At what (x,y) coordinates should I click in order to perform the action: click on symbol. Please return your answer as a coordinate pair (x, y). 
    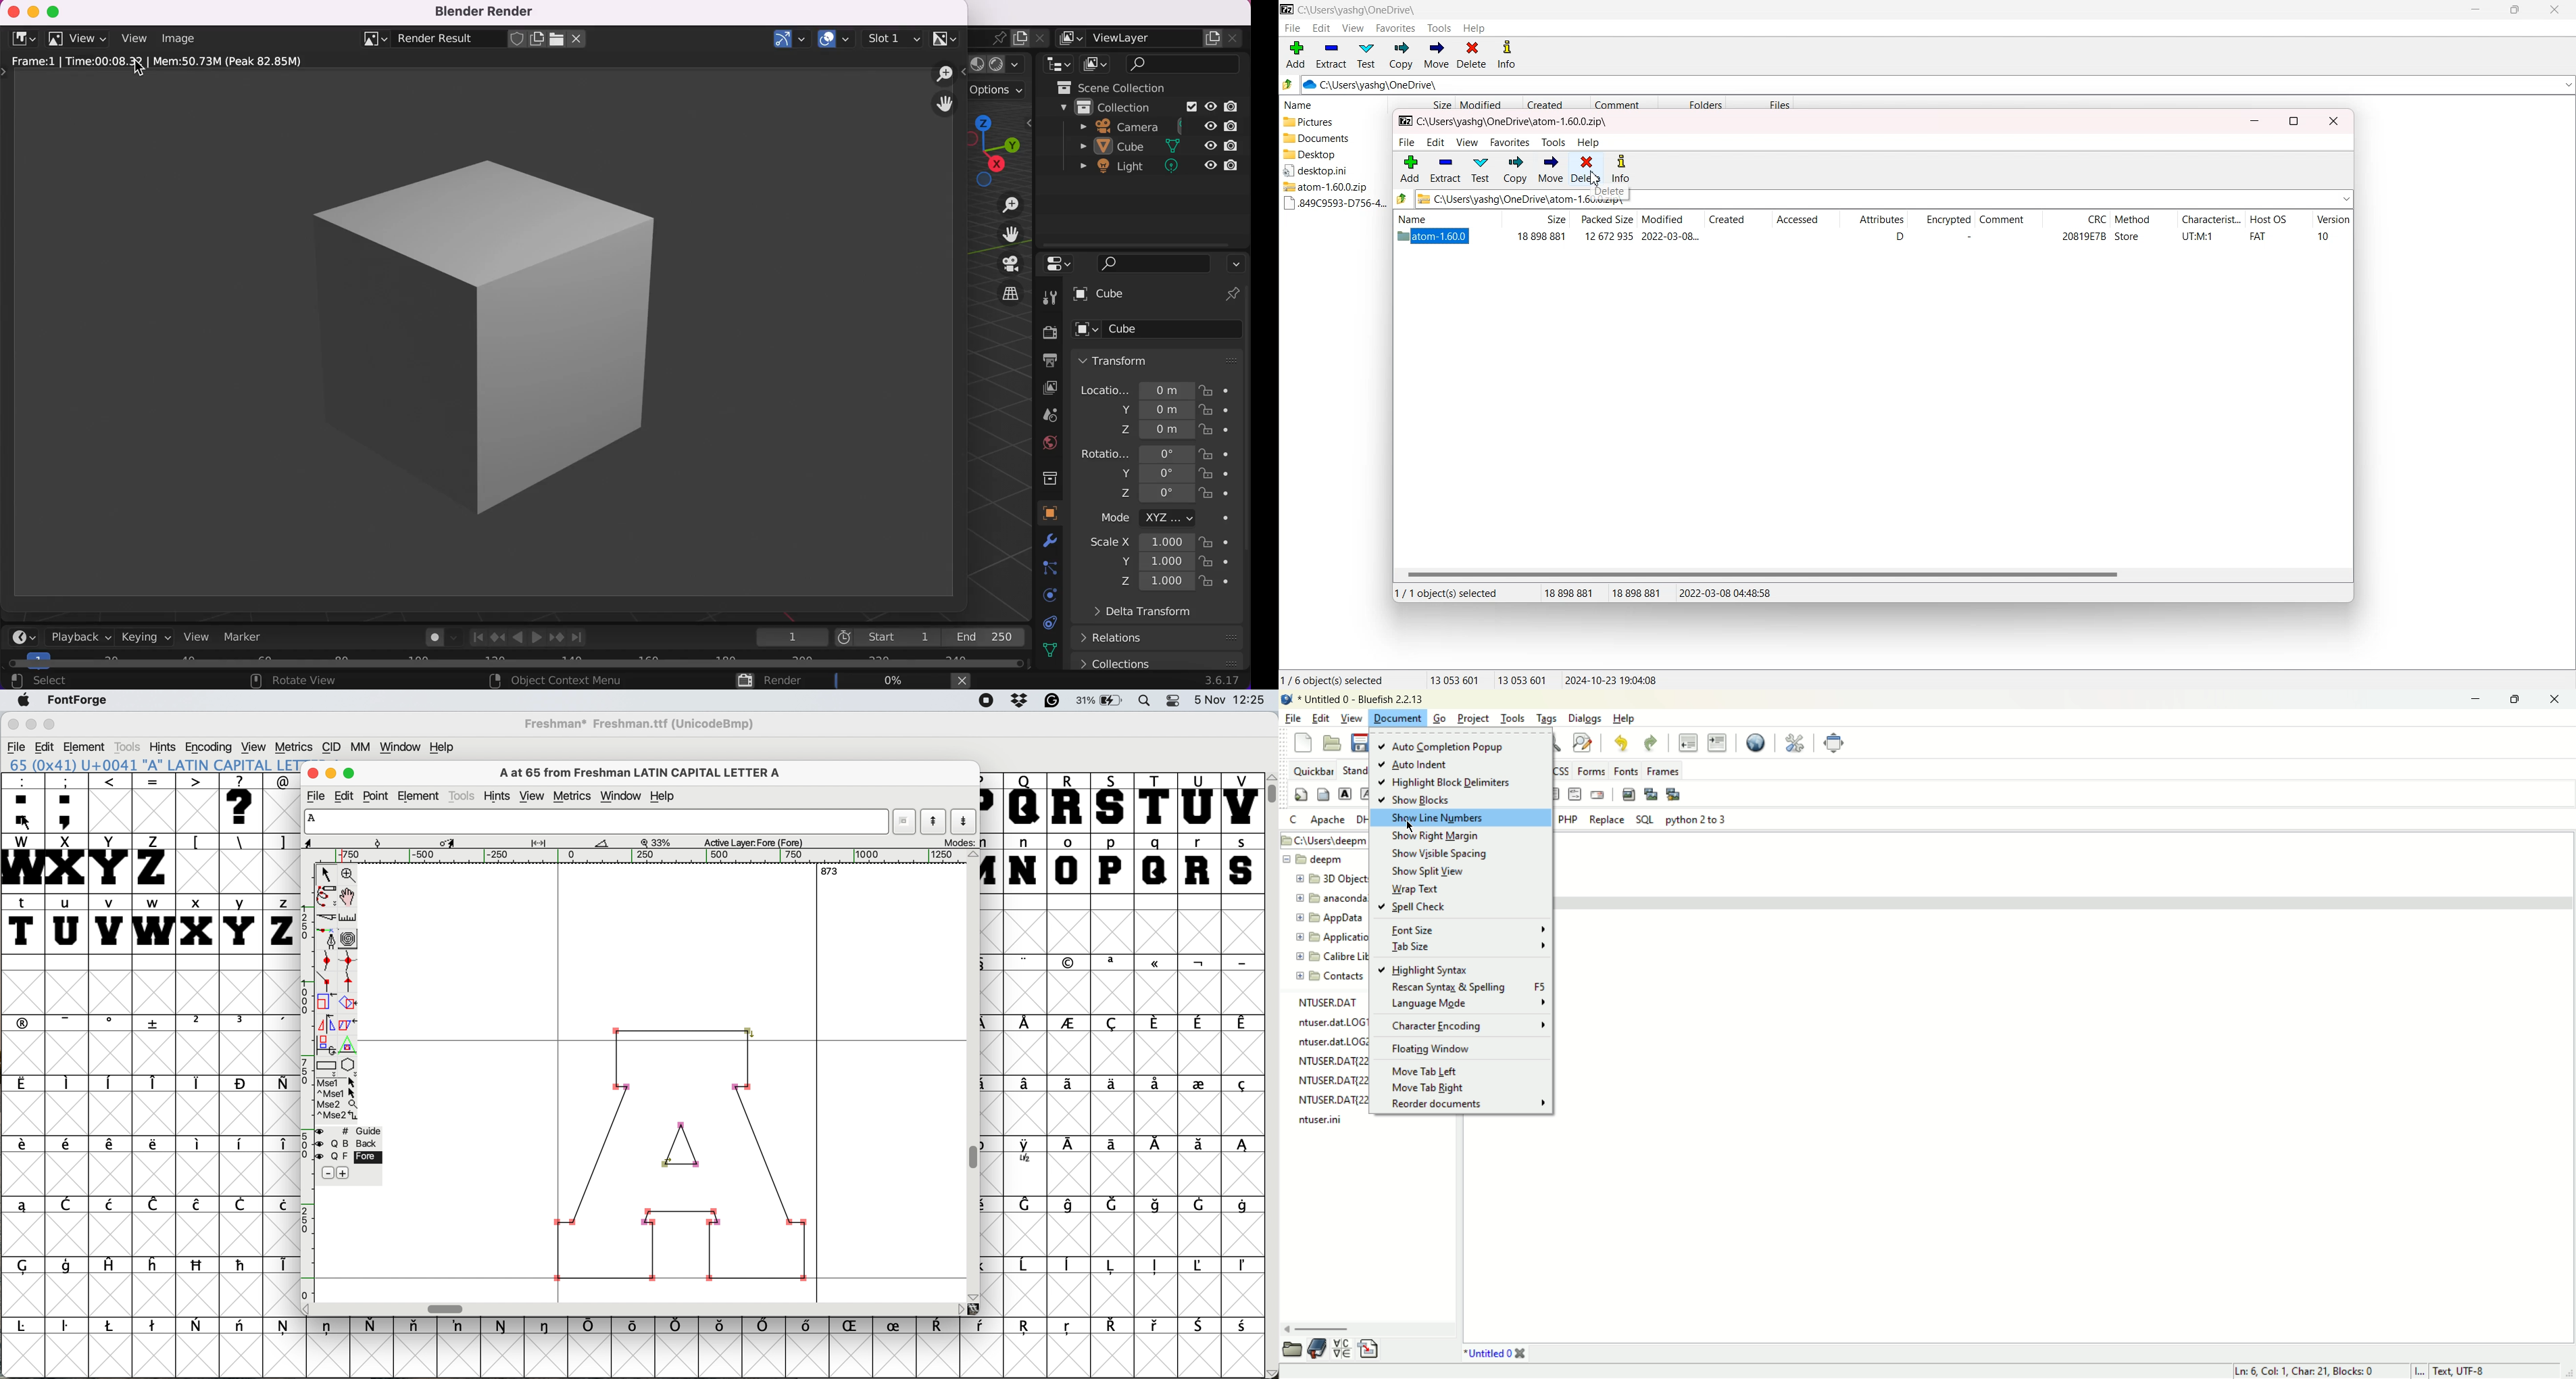
    Looking at the image, I should click on (1070, 1083).